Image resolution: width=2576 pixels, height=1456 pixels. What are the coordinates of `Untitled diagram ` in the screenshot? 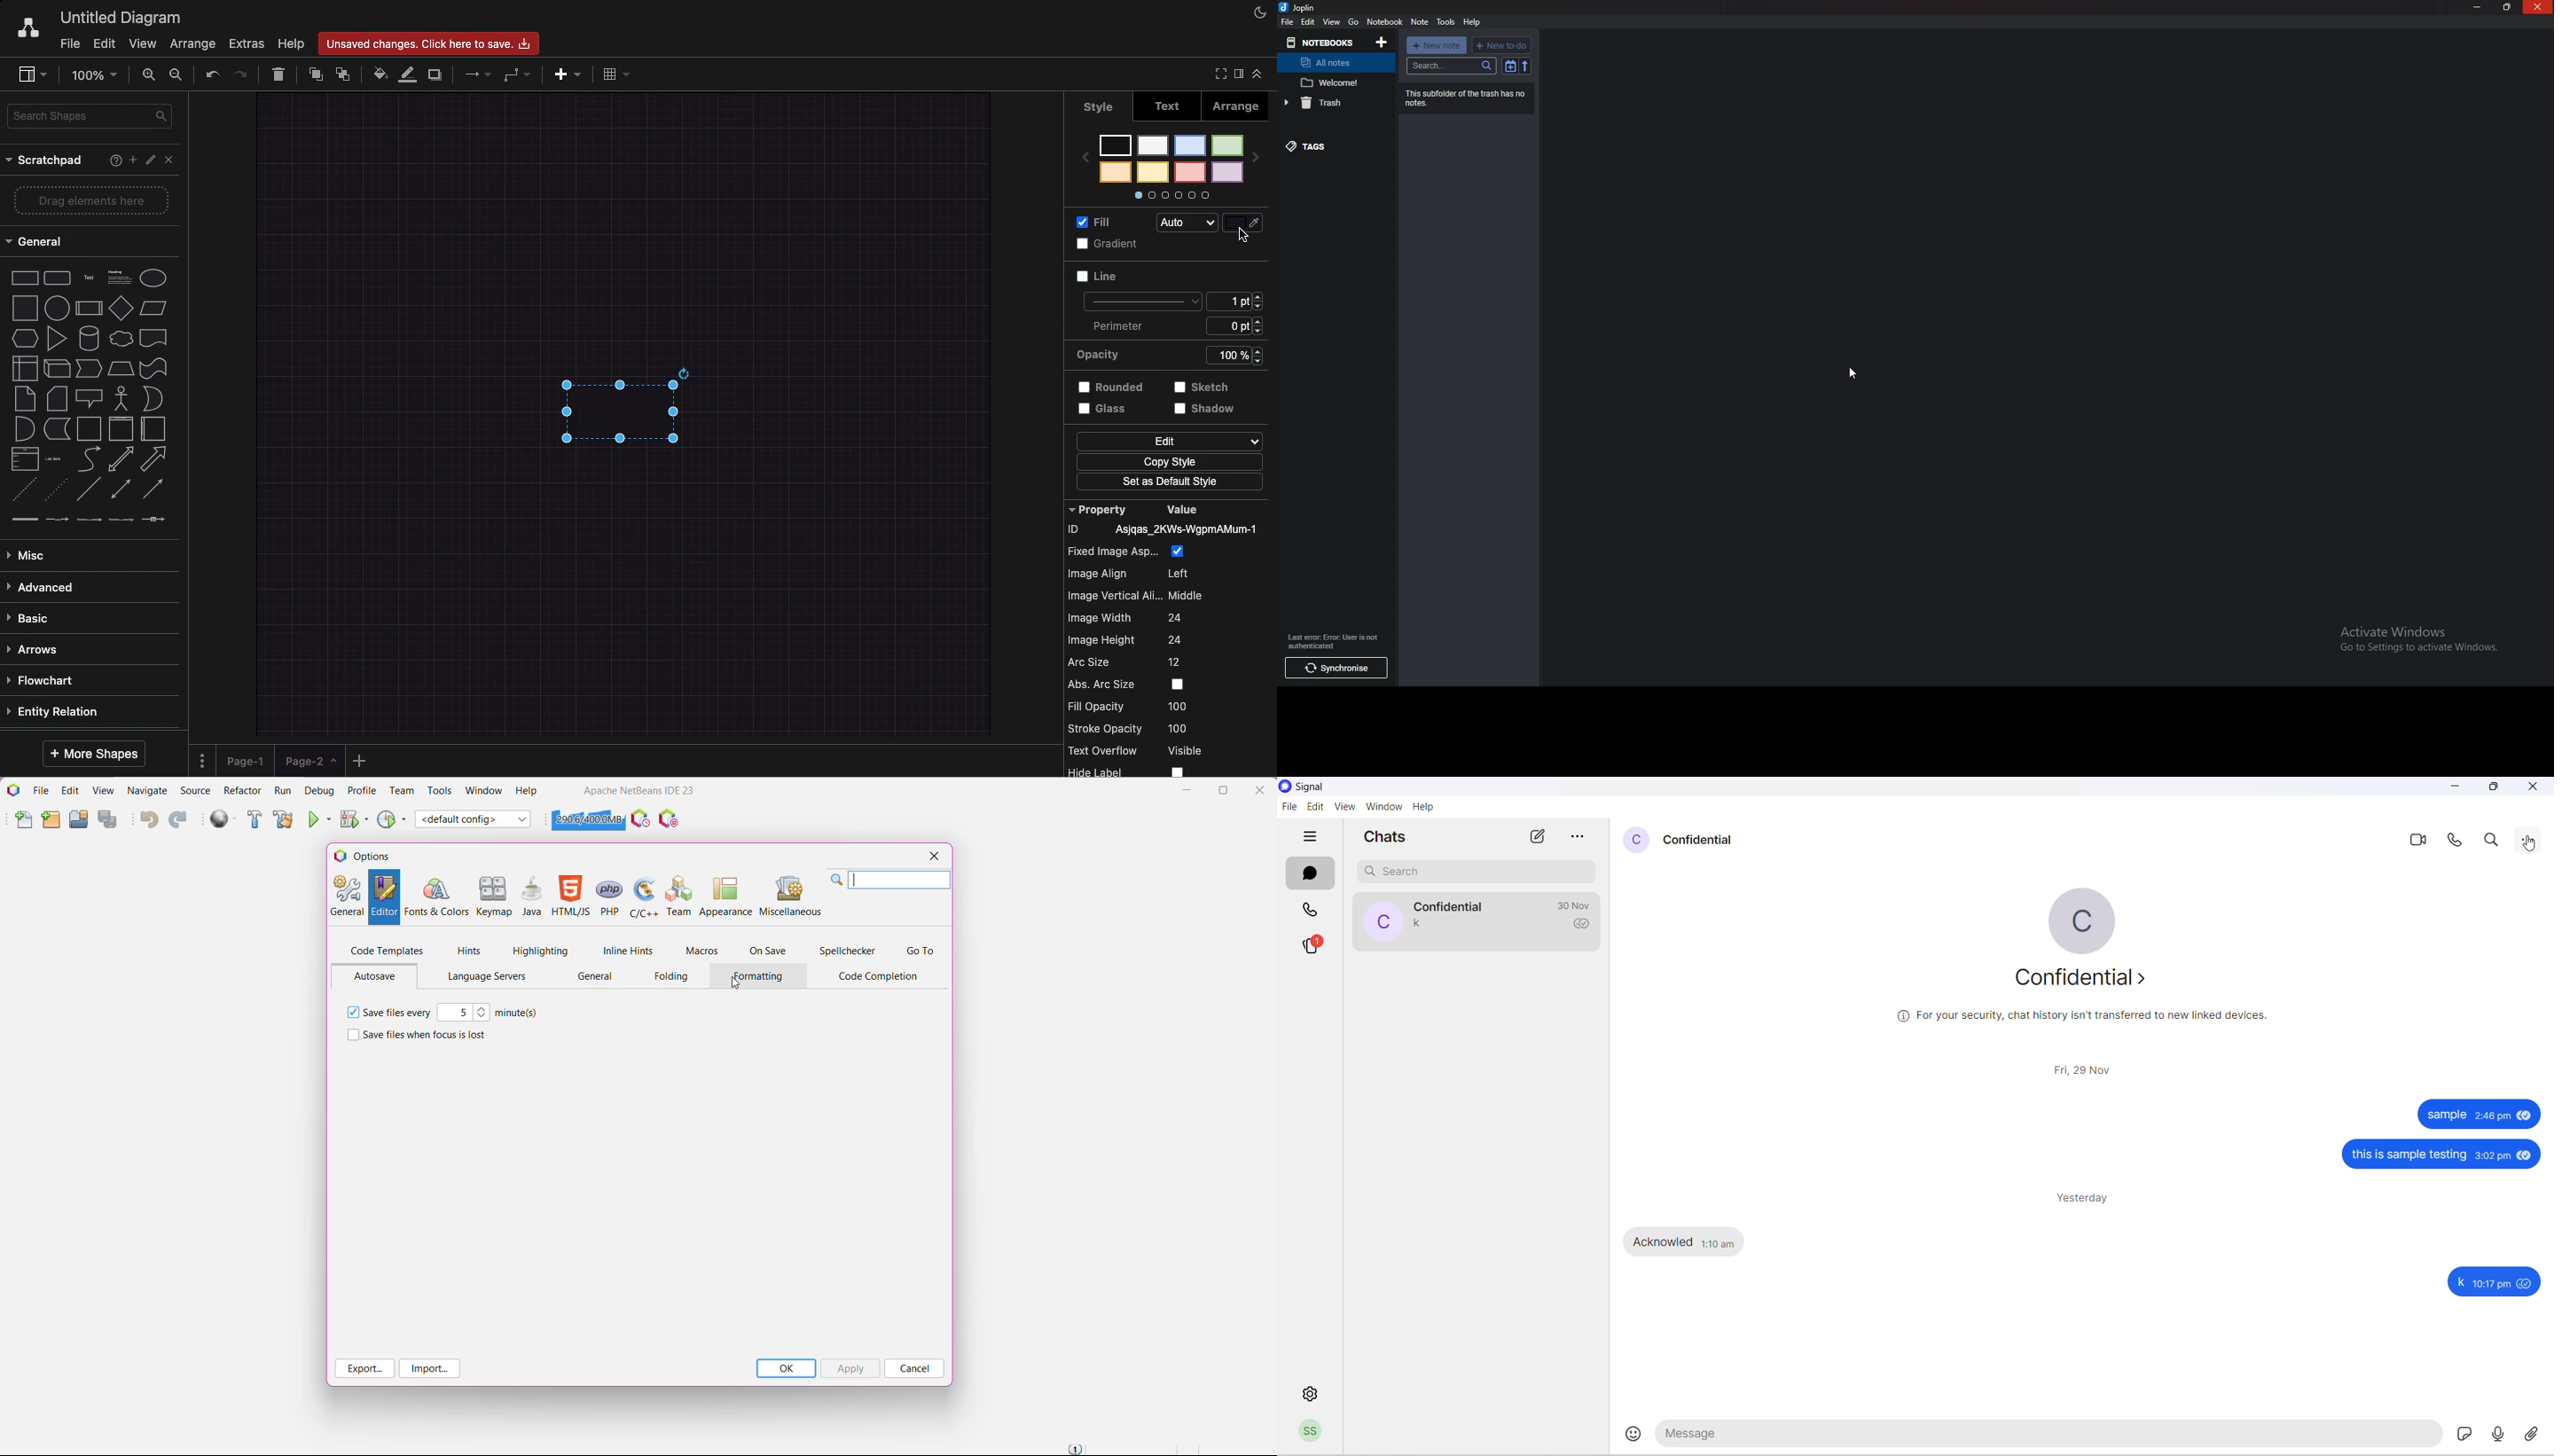 It's located at (122, 15).